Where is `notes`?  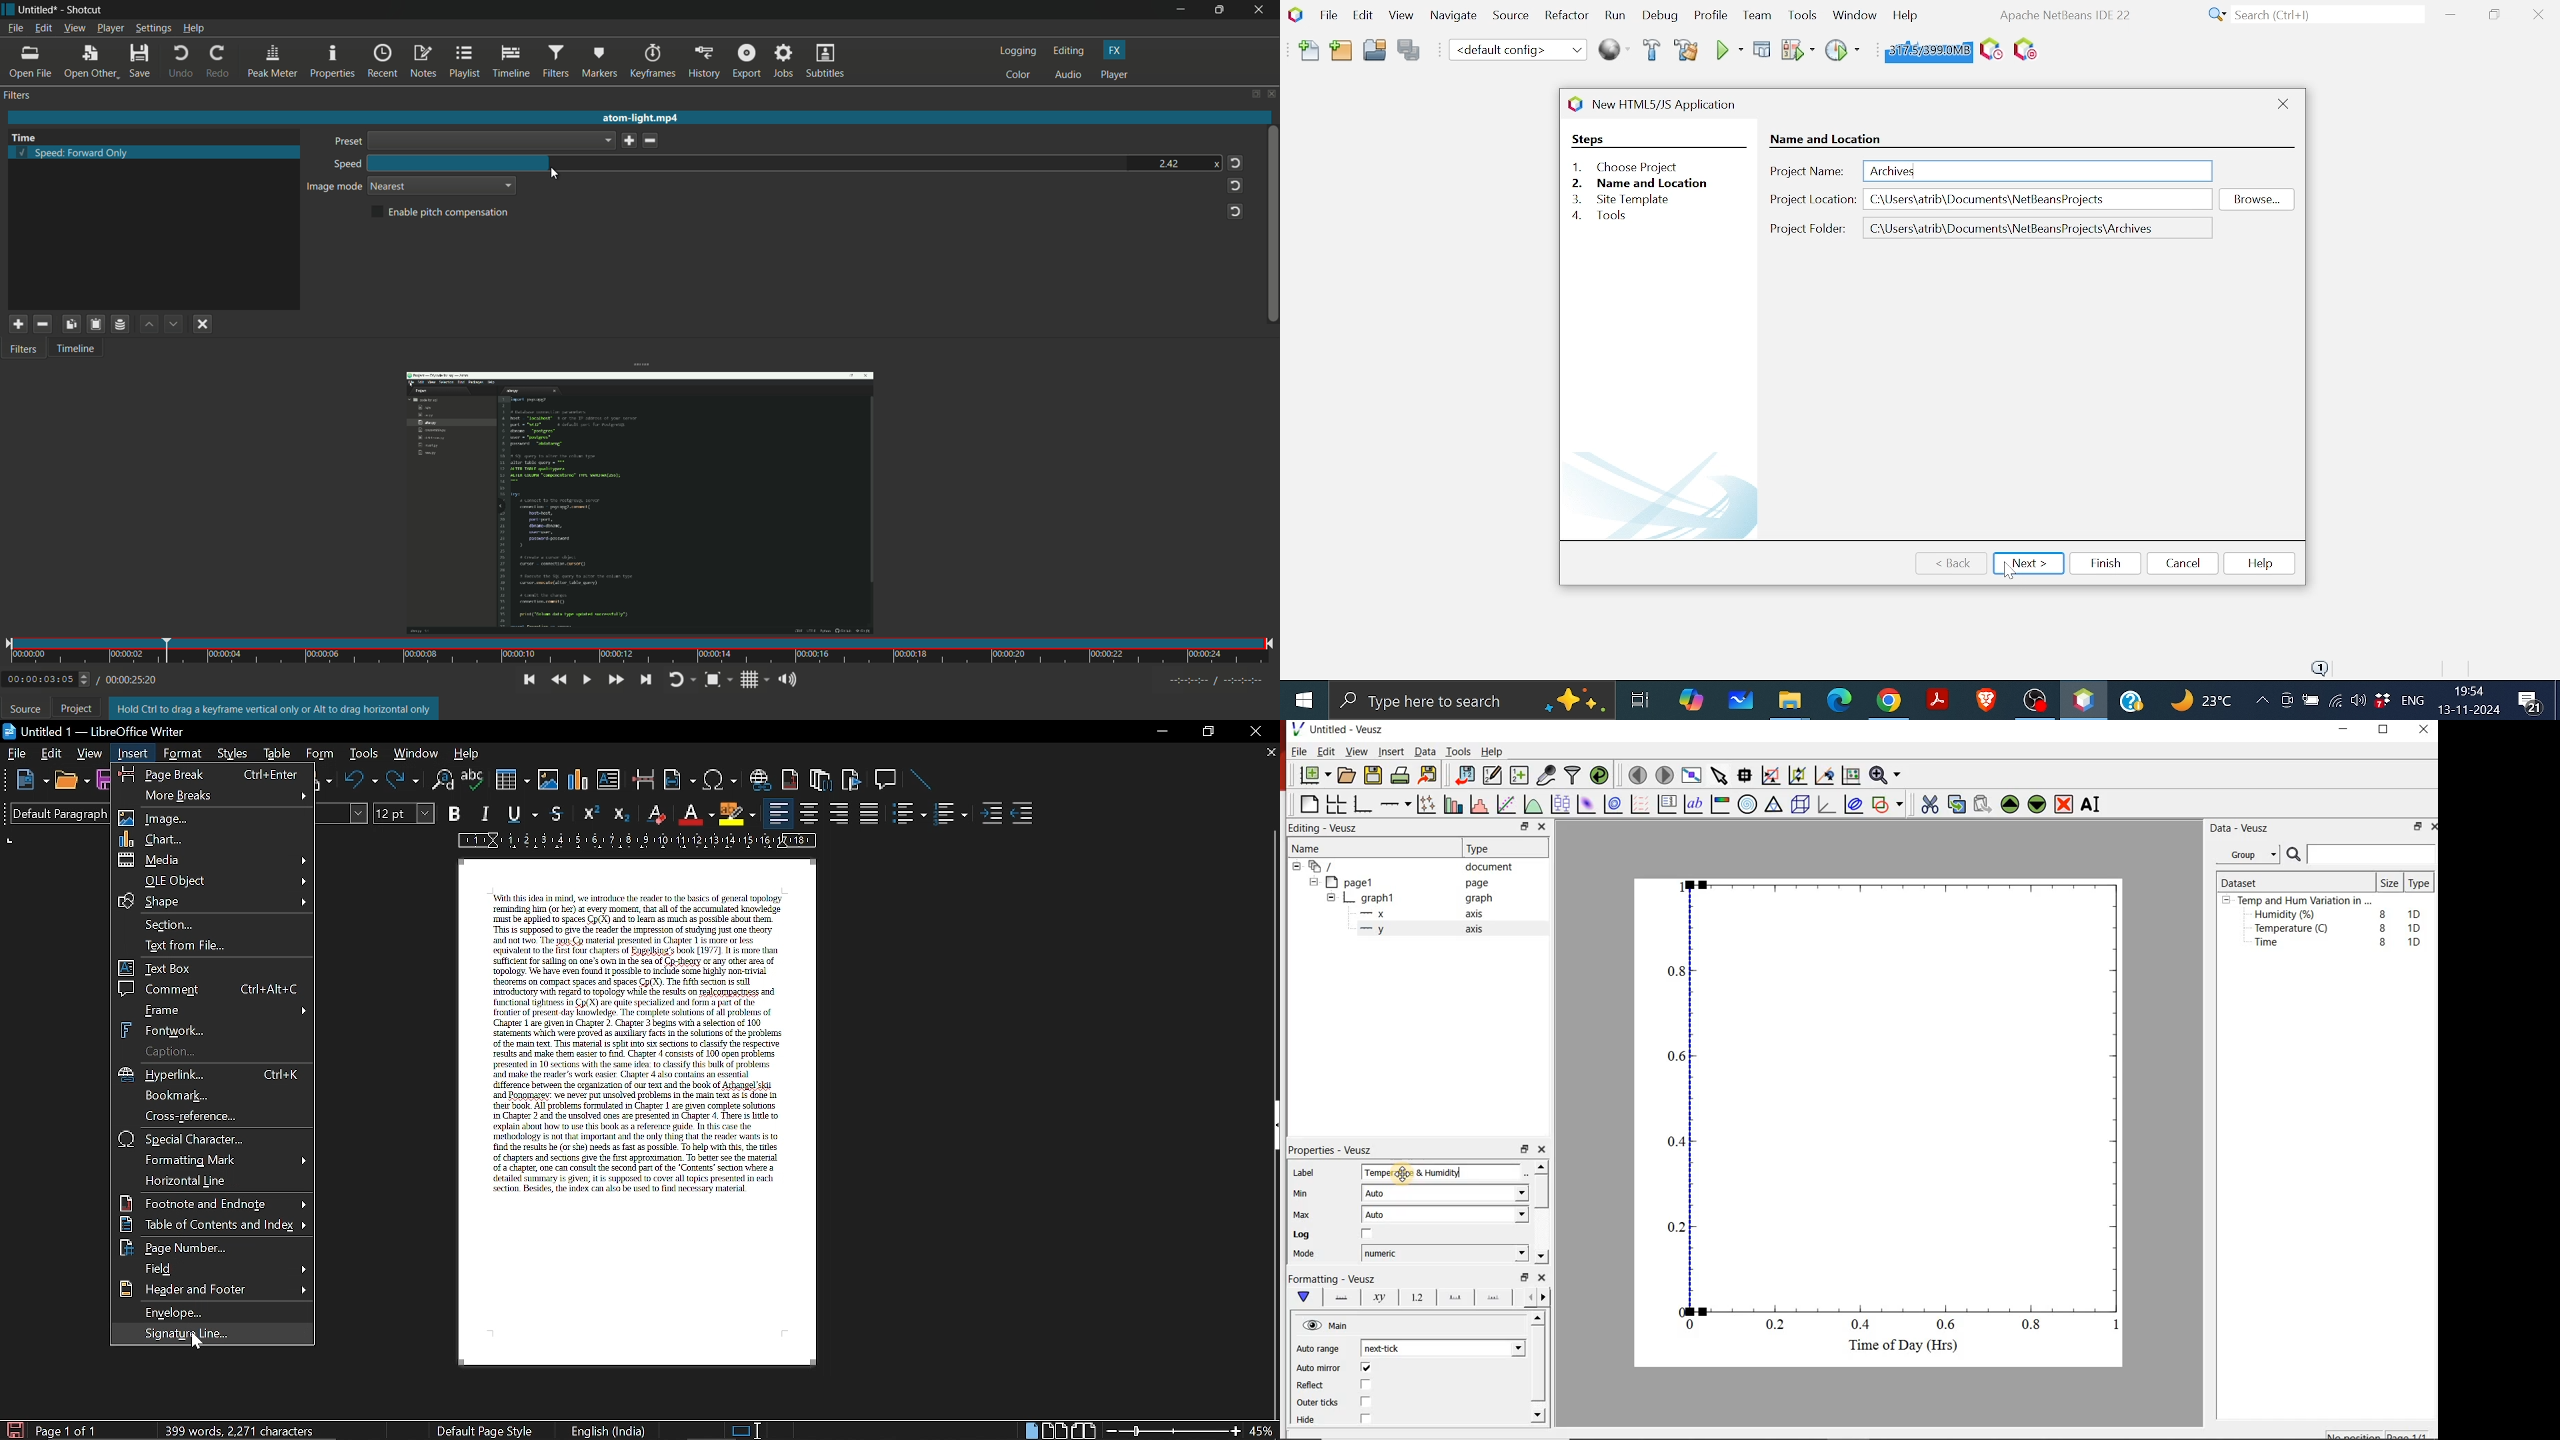
notes is located at coordinates (425, 62).